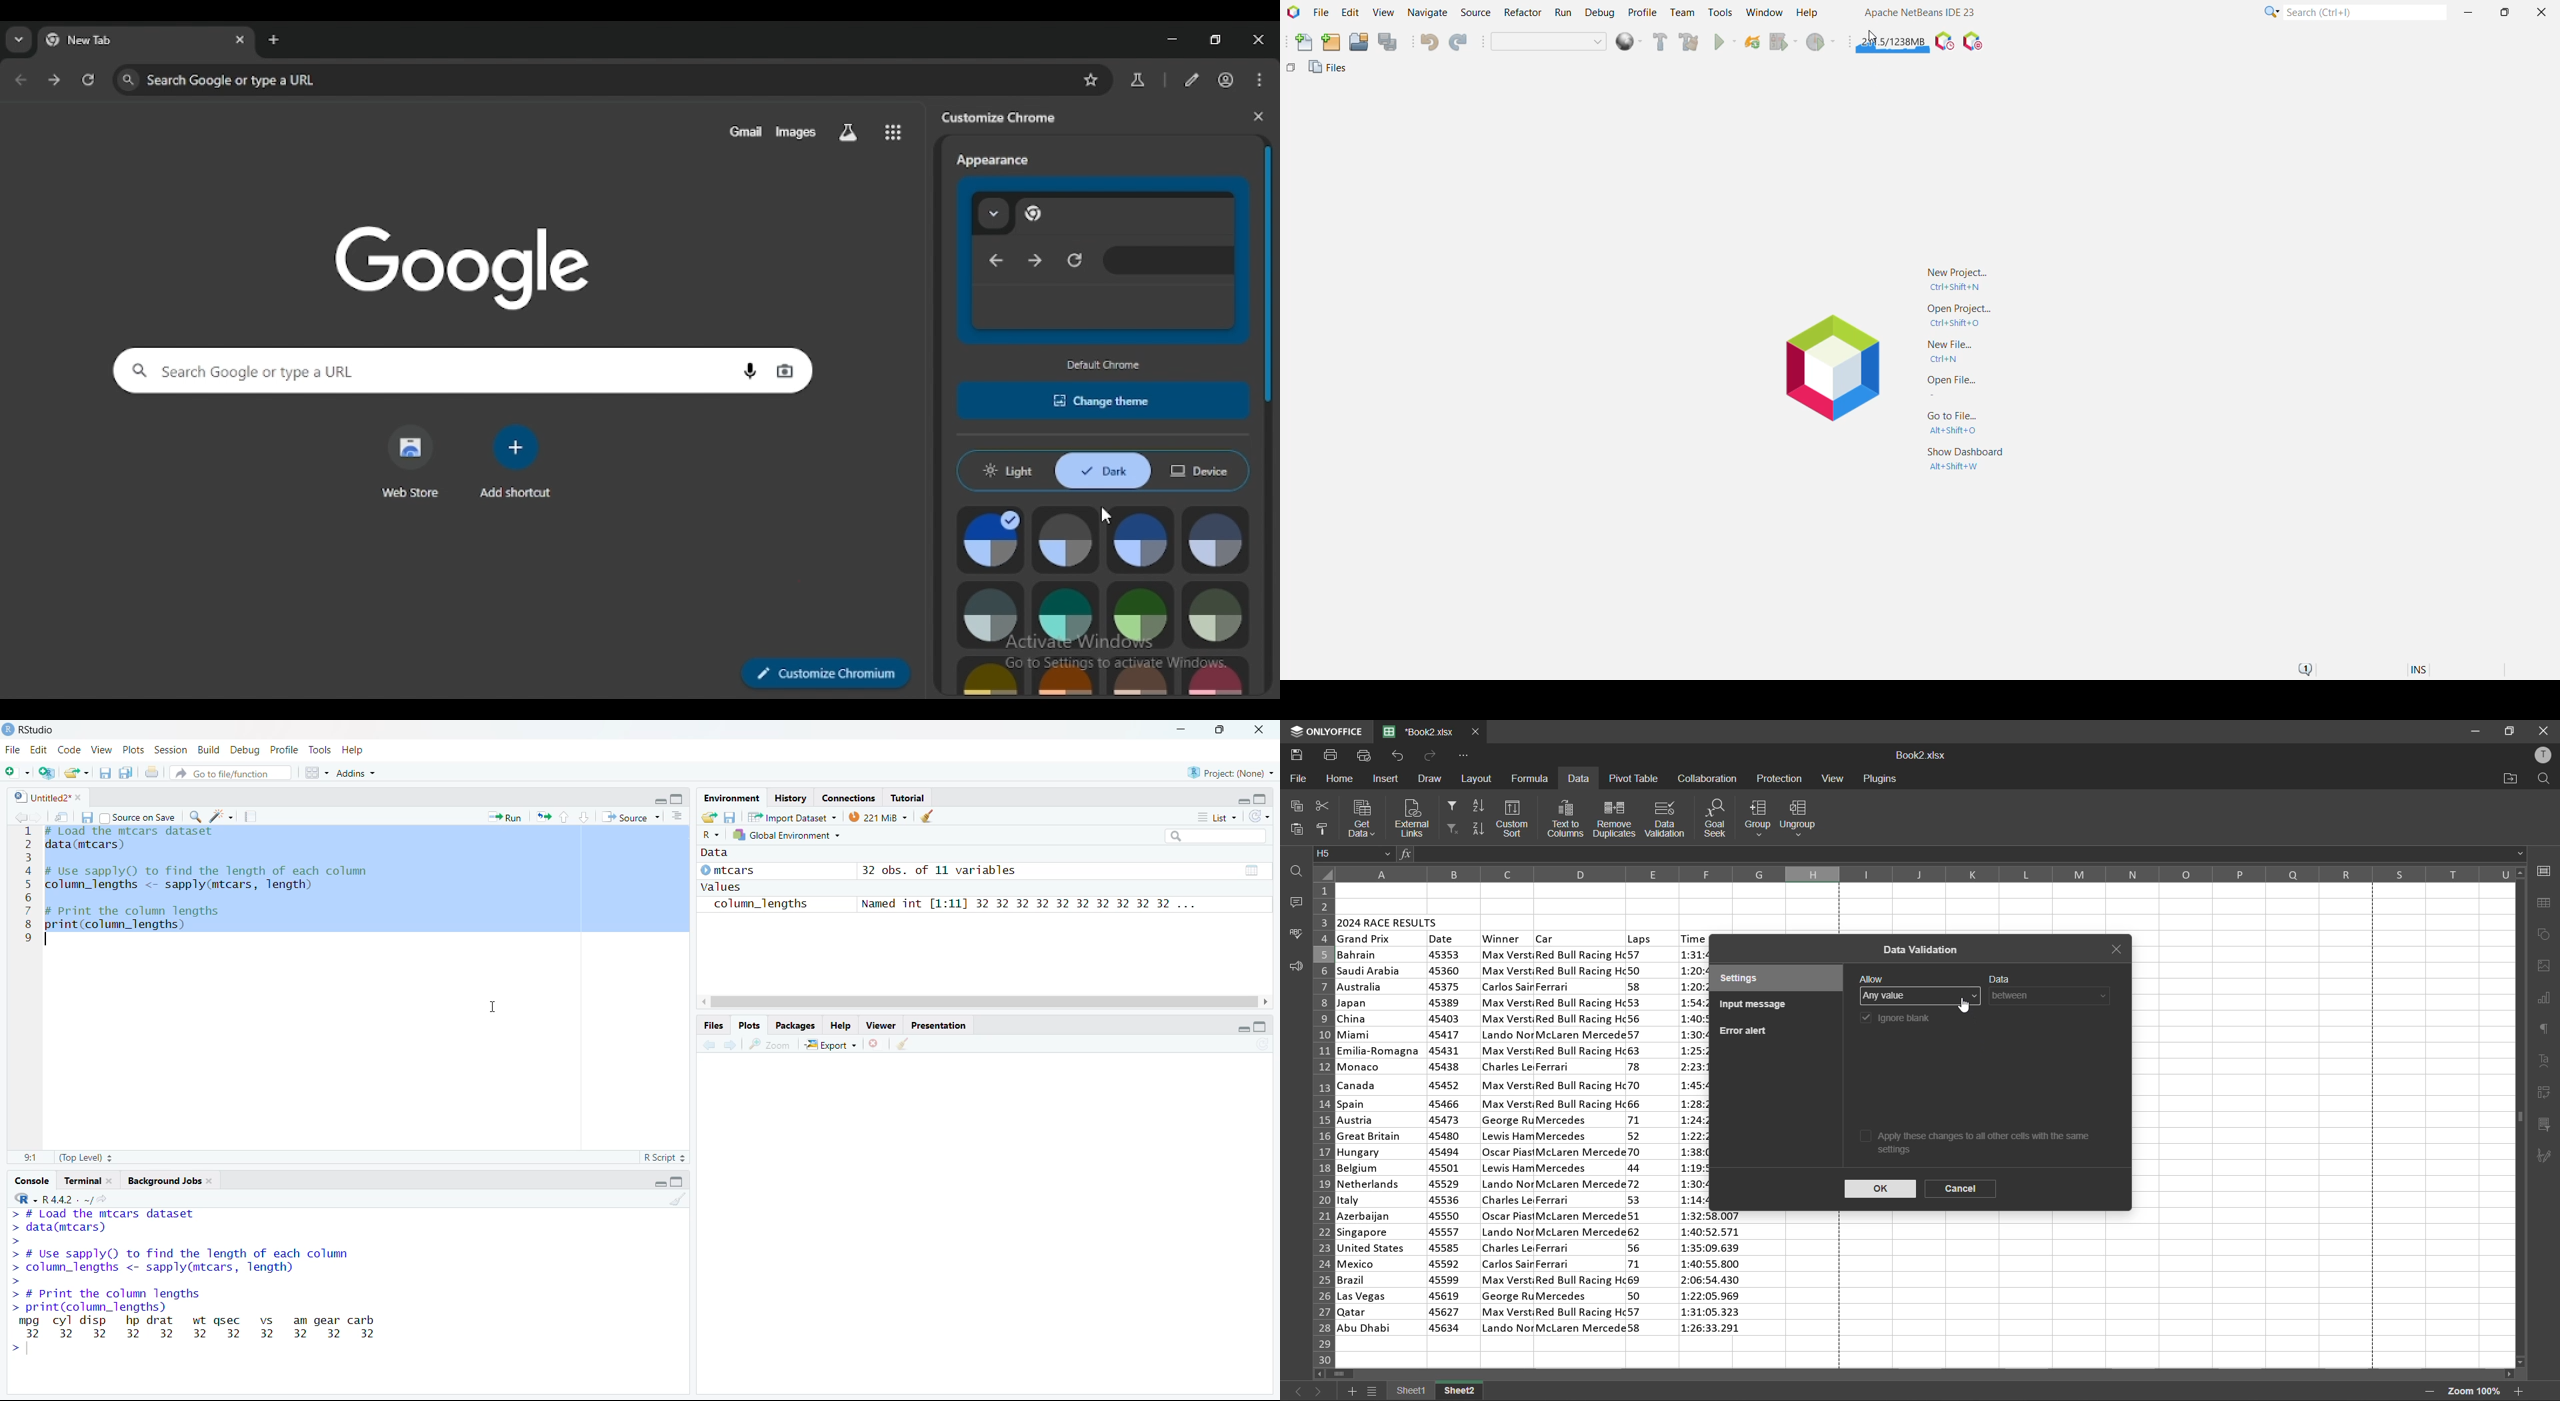 This screenshot has height=1428, width=2576. What do you see at coordinates (1479, 779) in the screenshot?
I see `layout` at bounding box center [1479, 779].